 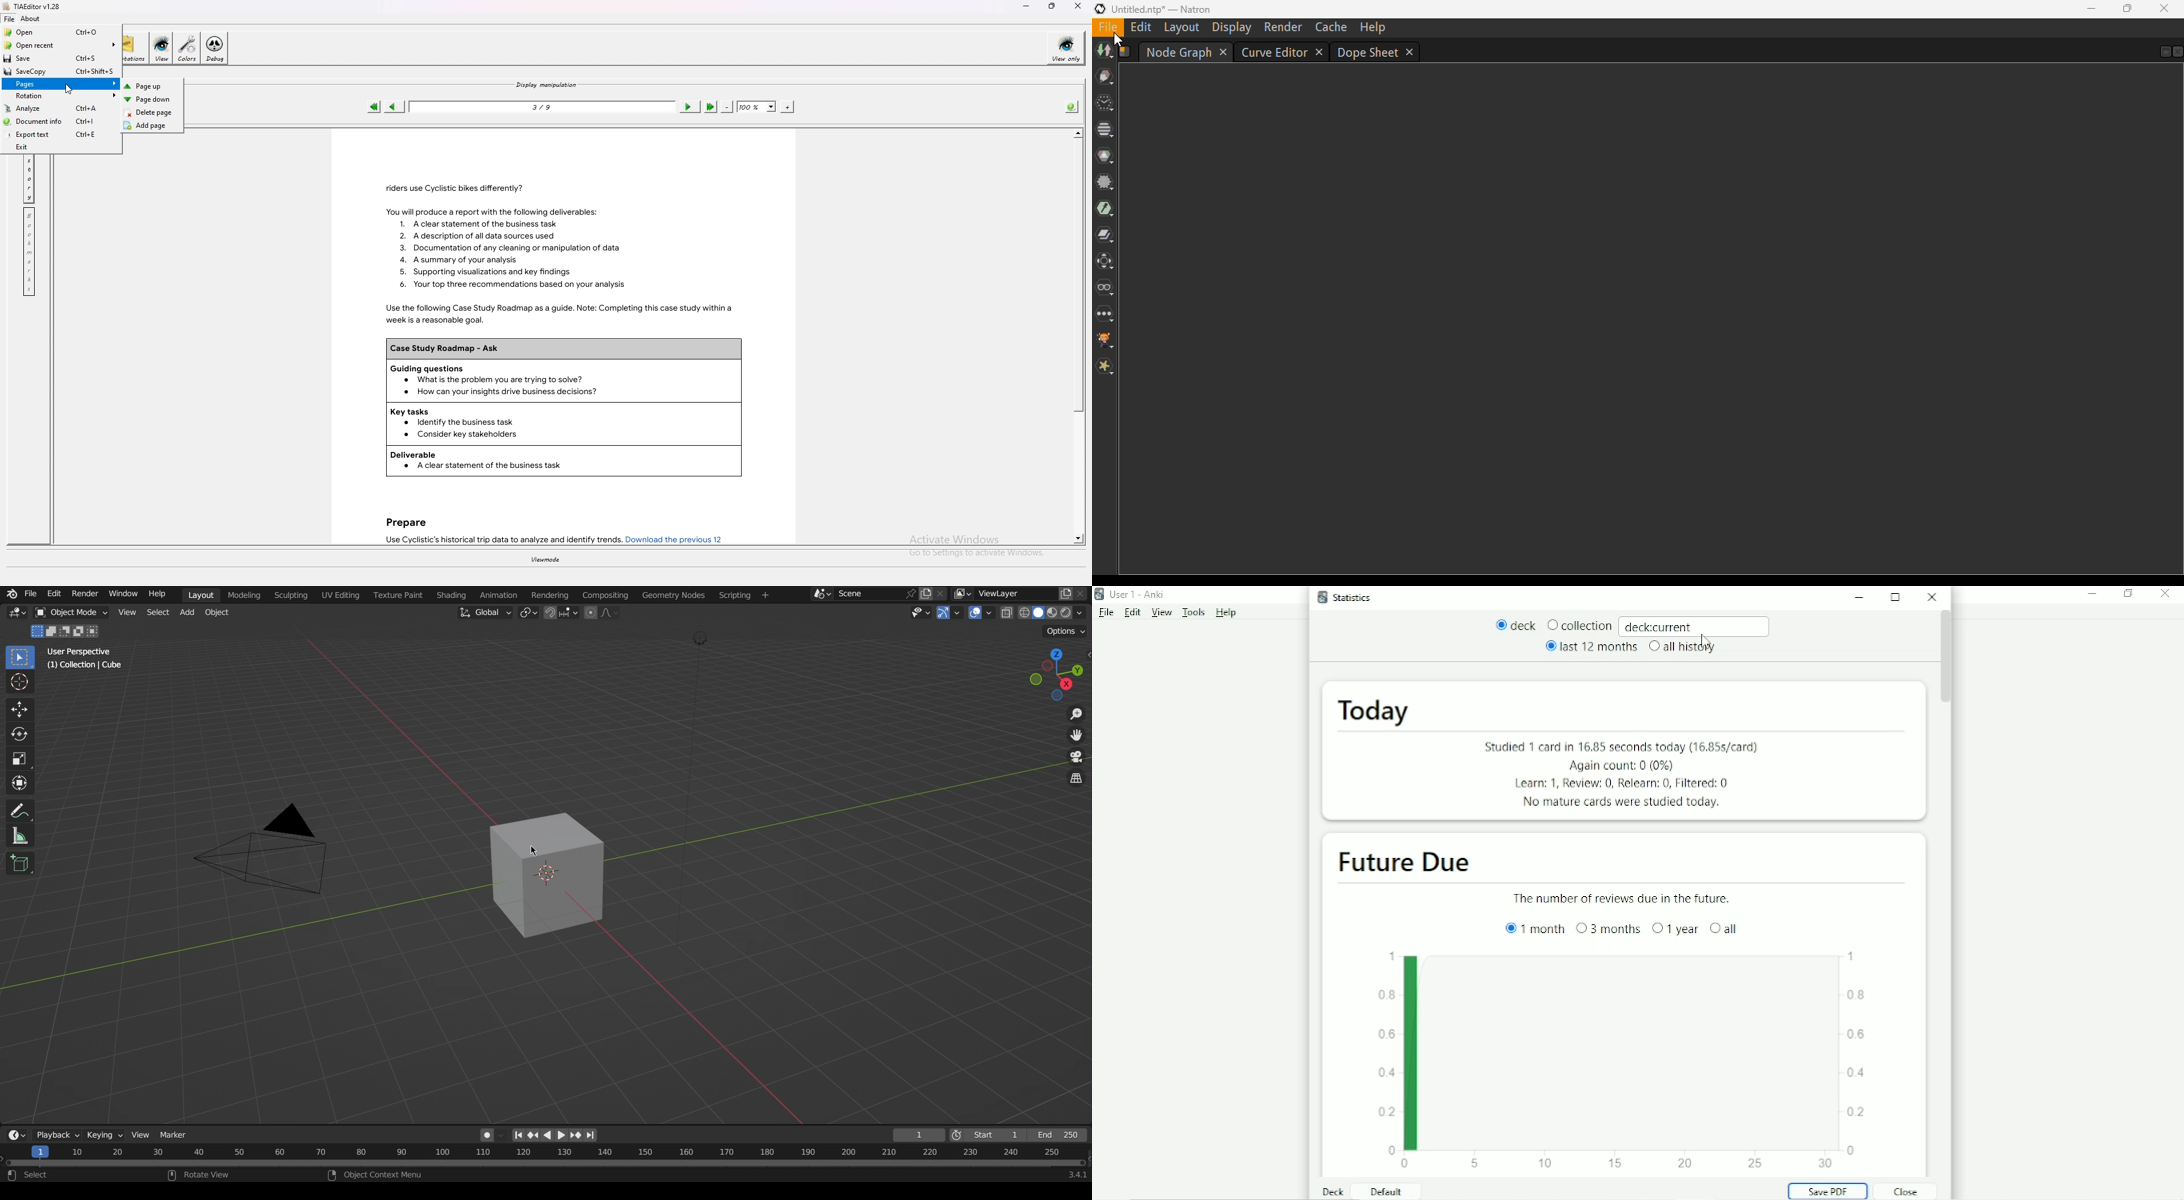 I want to click on light, so click(x=691, y=754).